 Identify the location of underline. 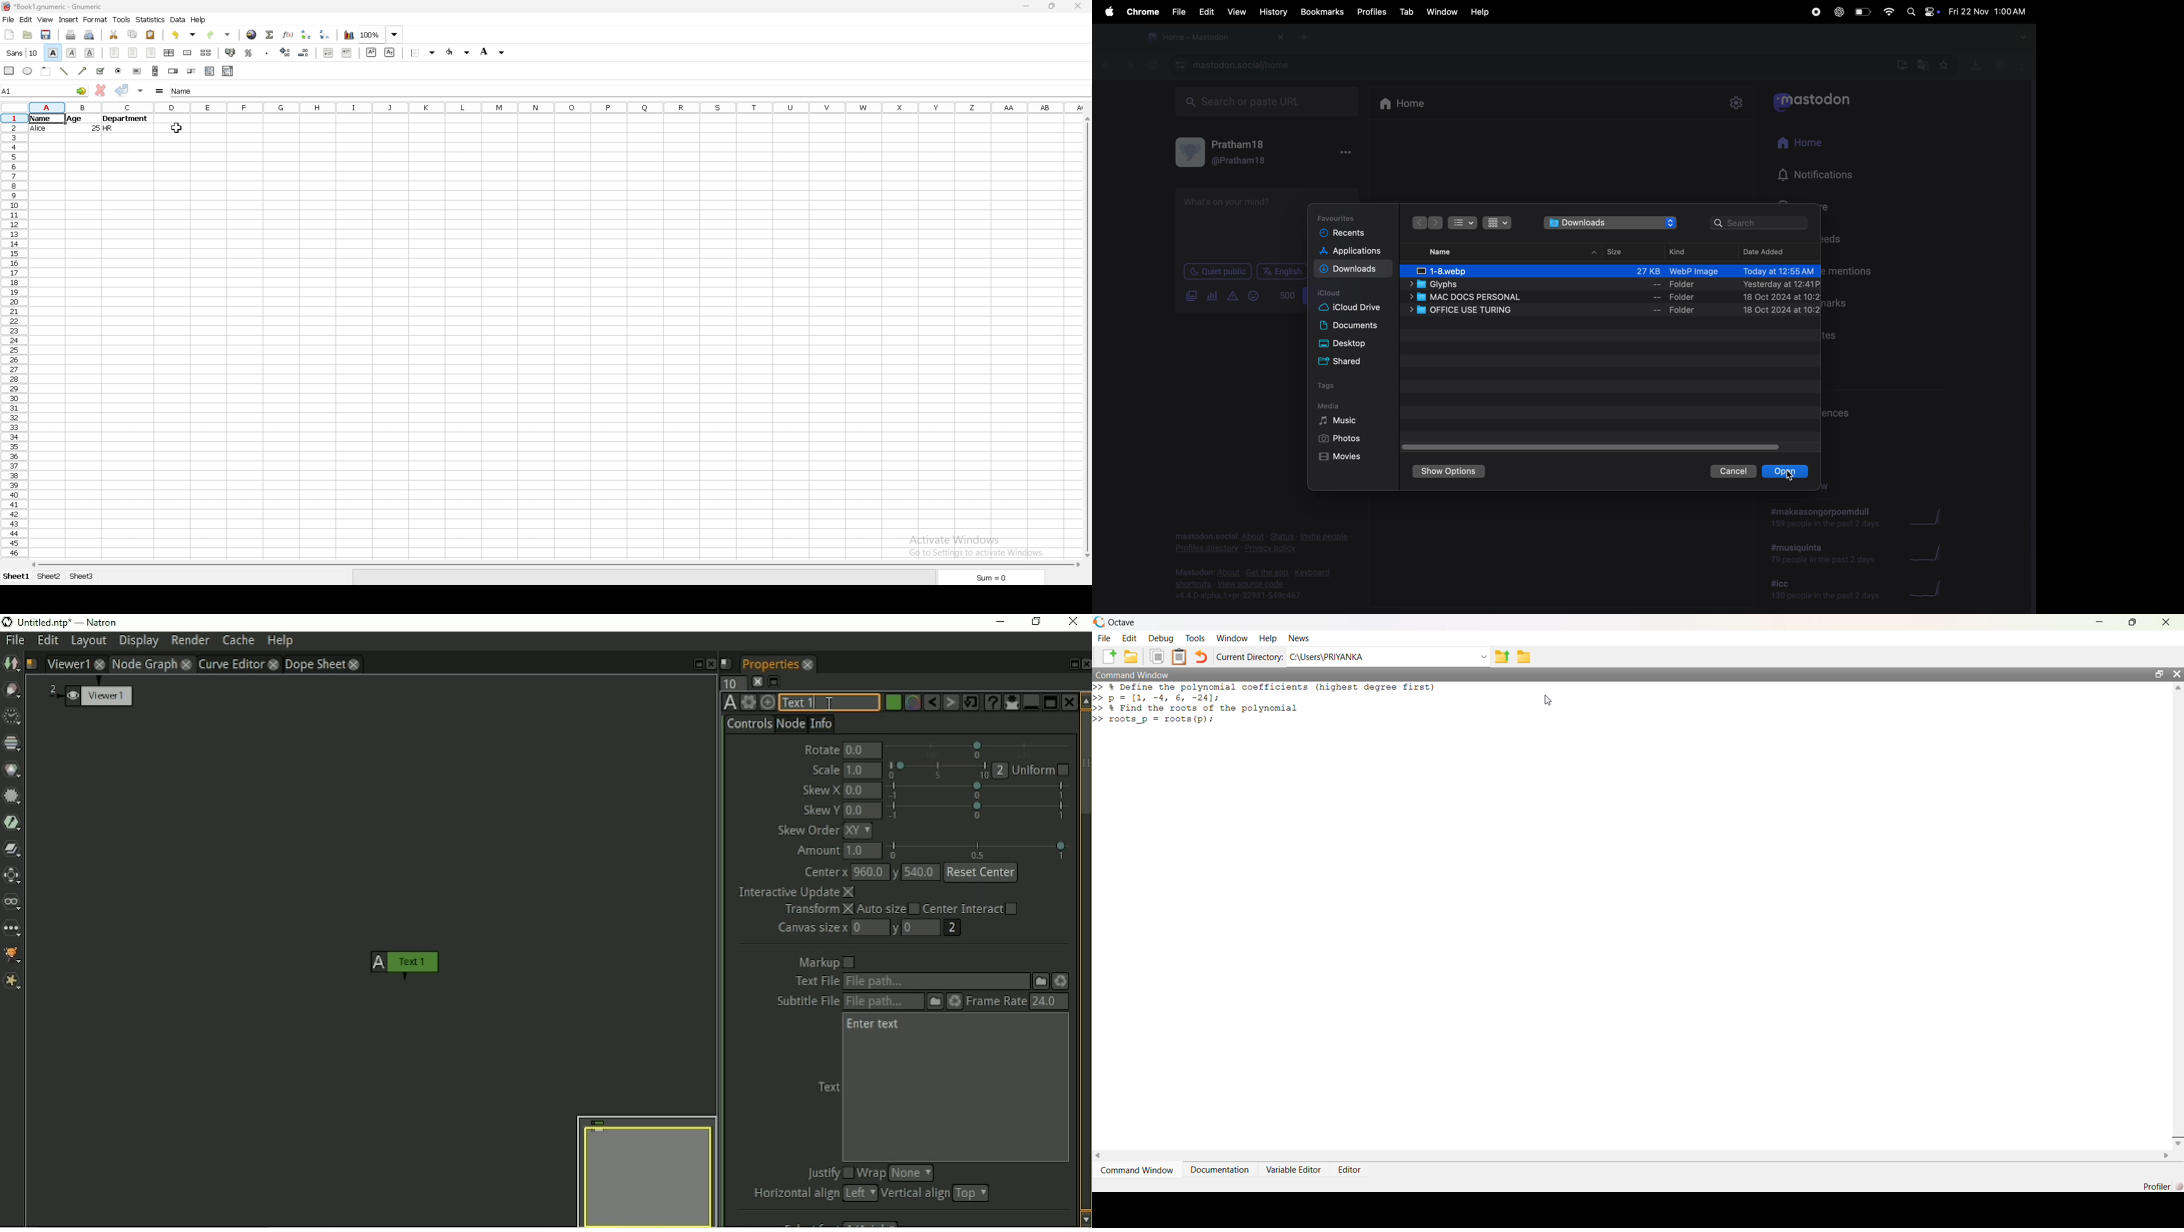
(90, 53).